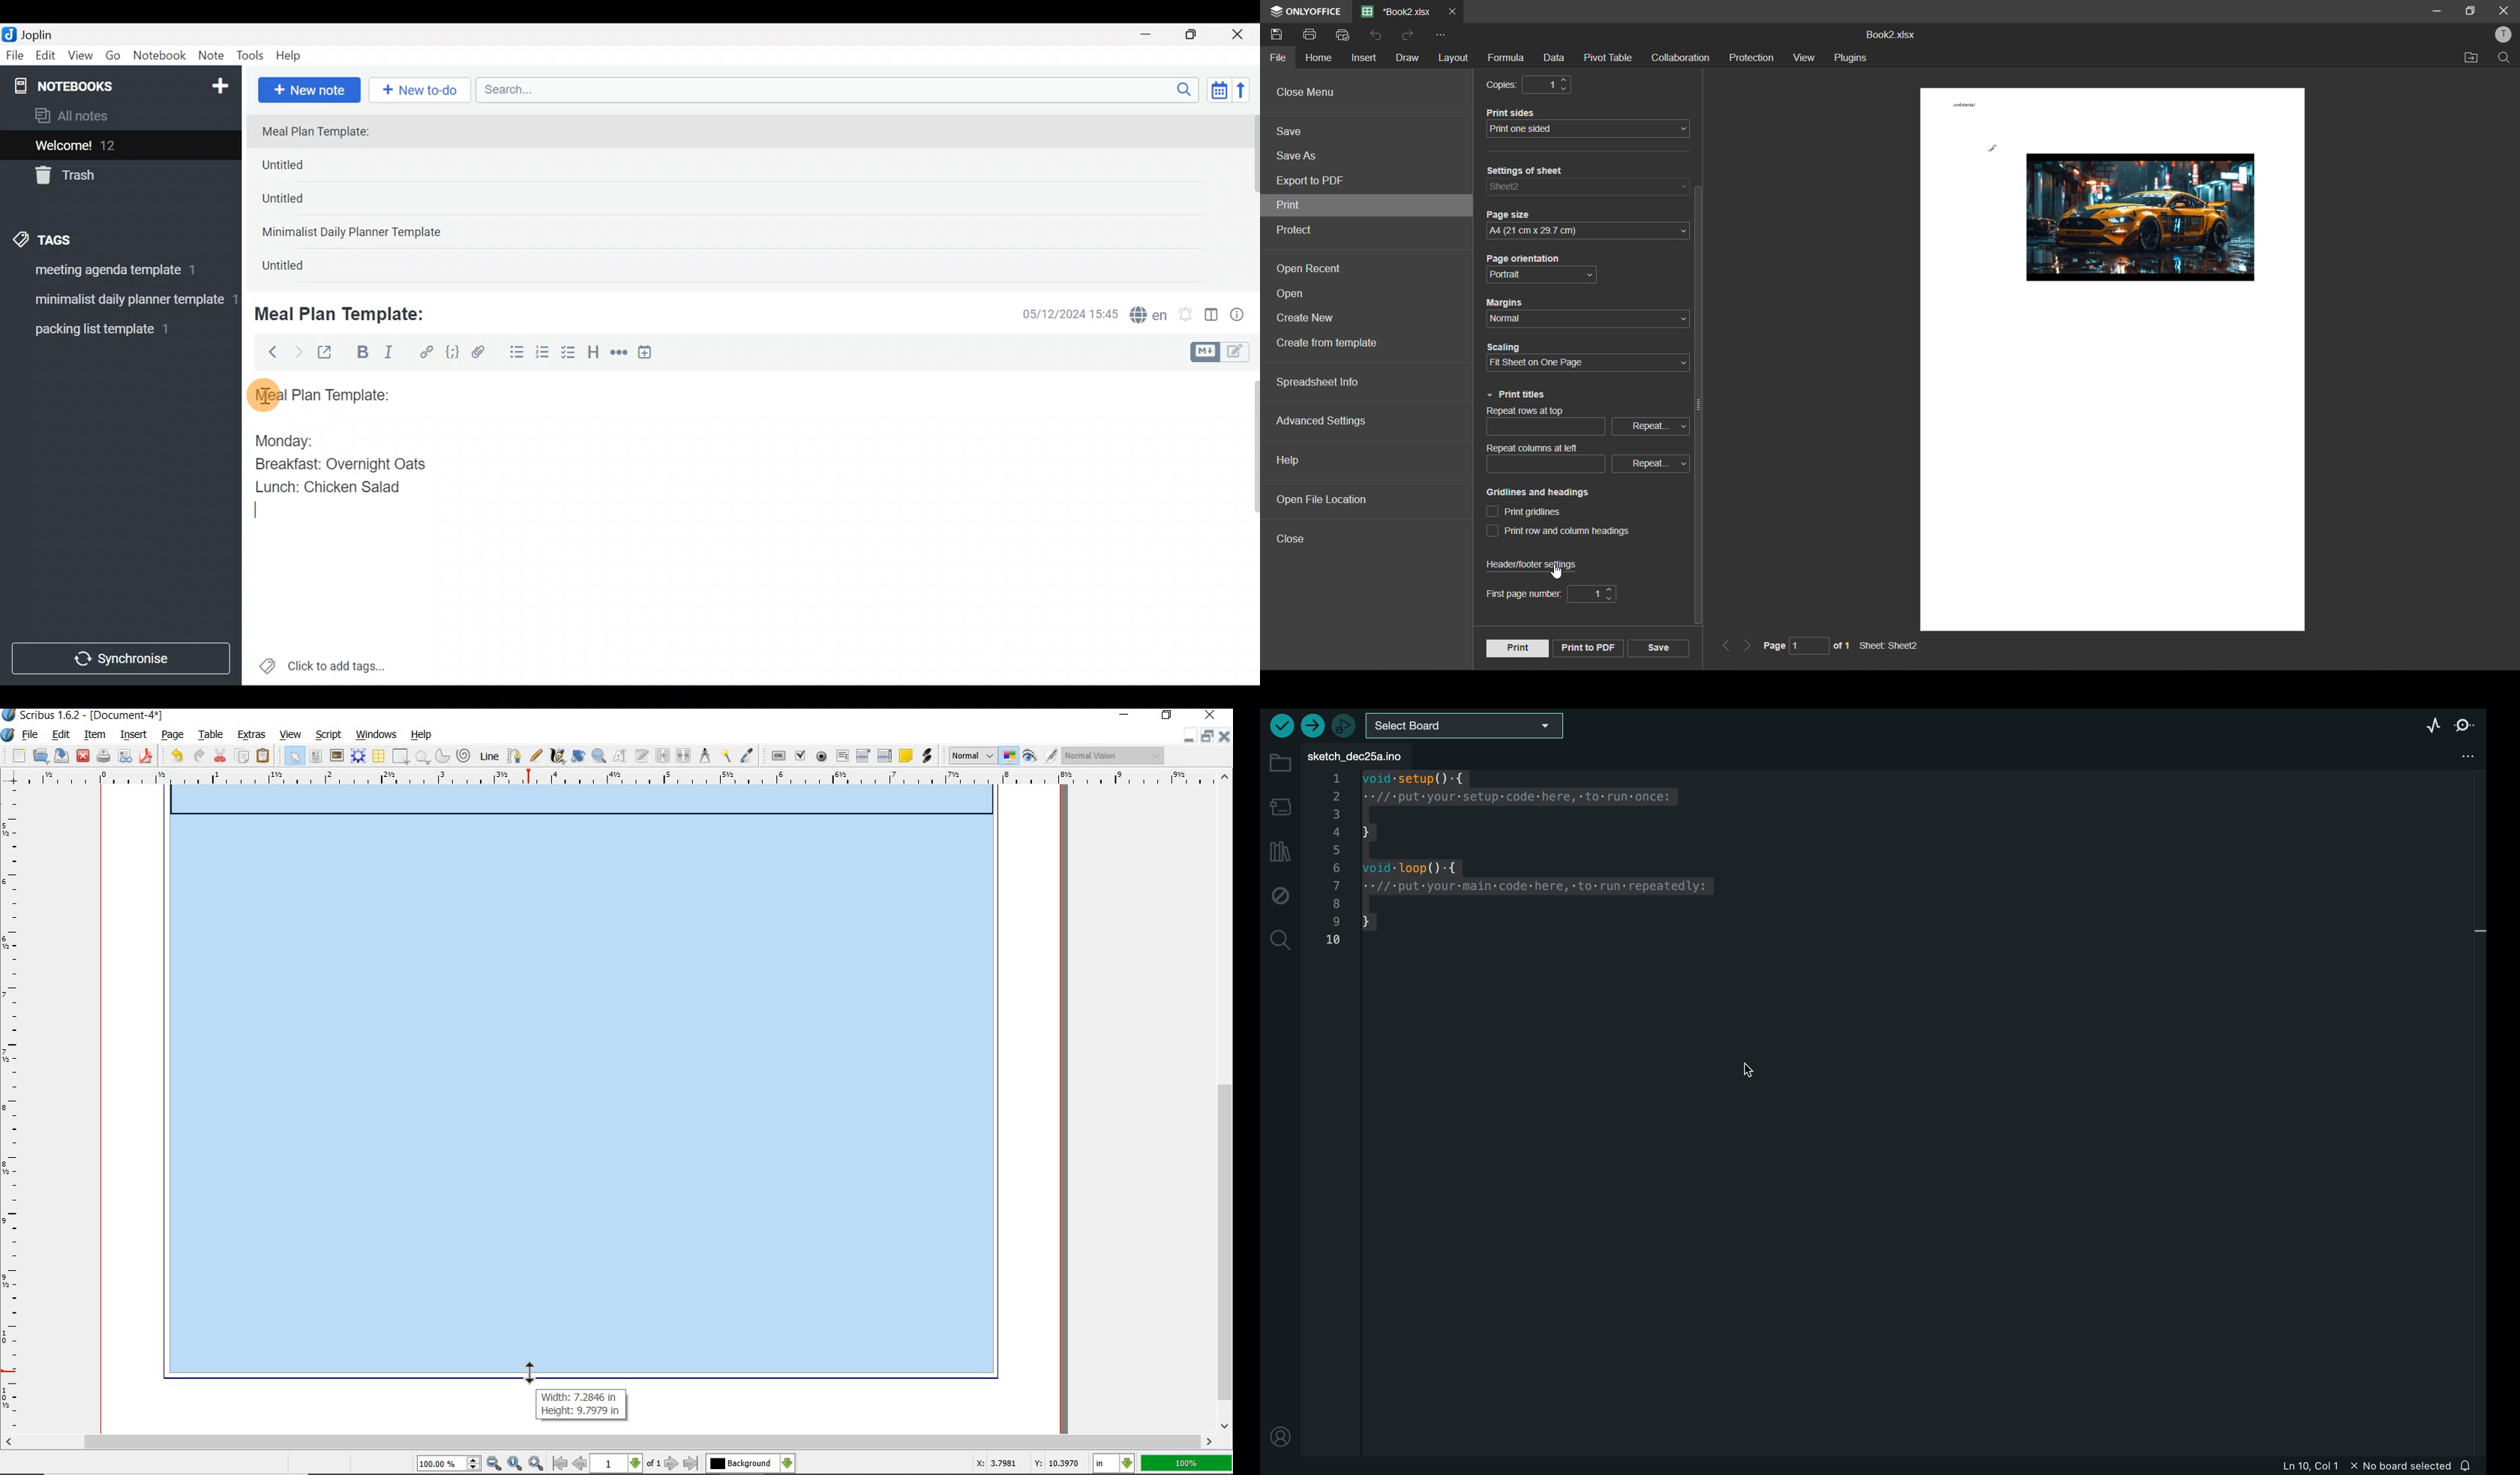  I want to click on Print sides, so click(1514, 112).